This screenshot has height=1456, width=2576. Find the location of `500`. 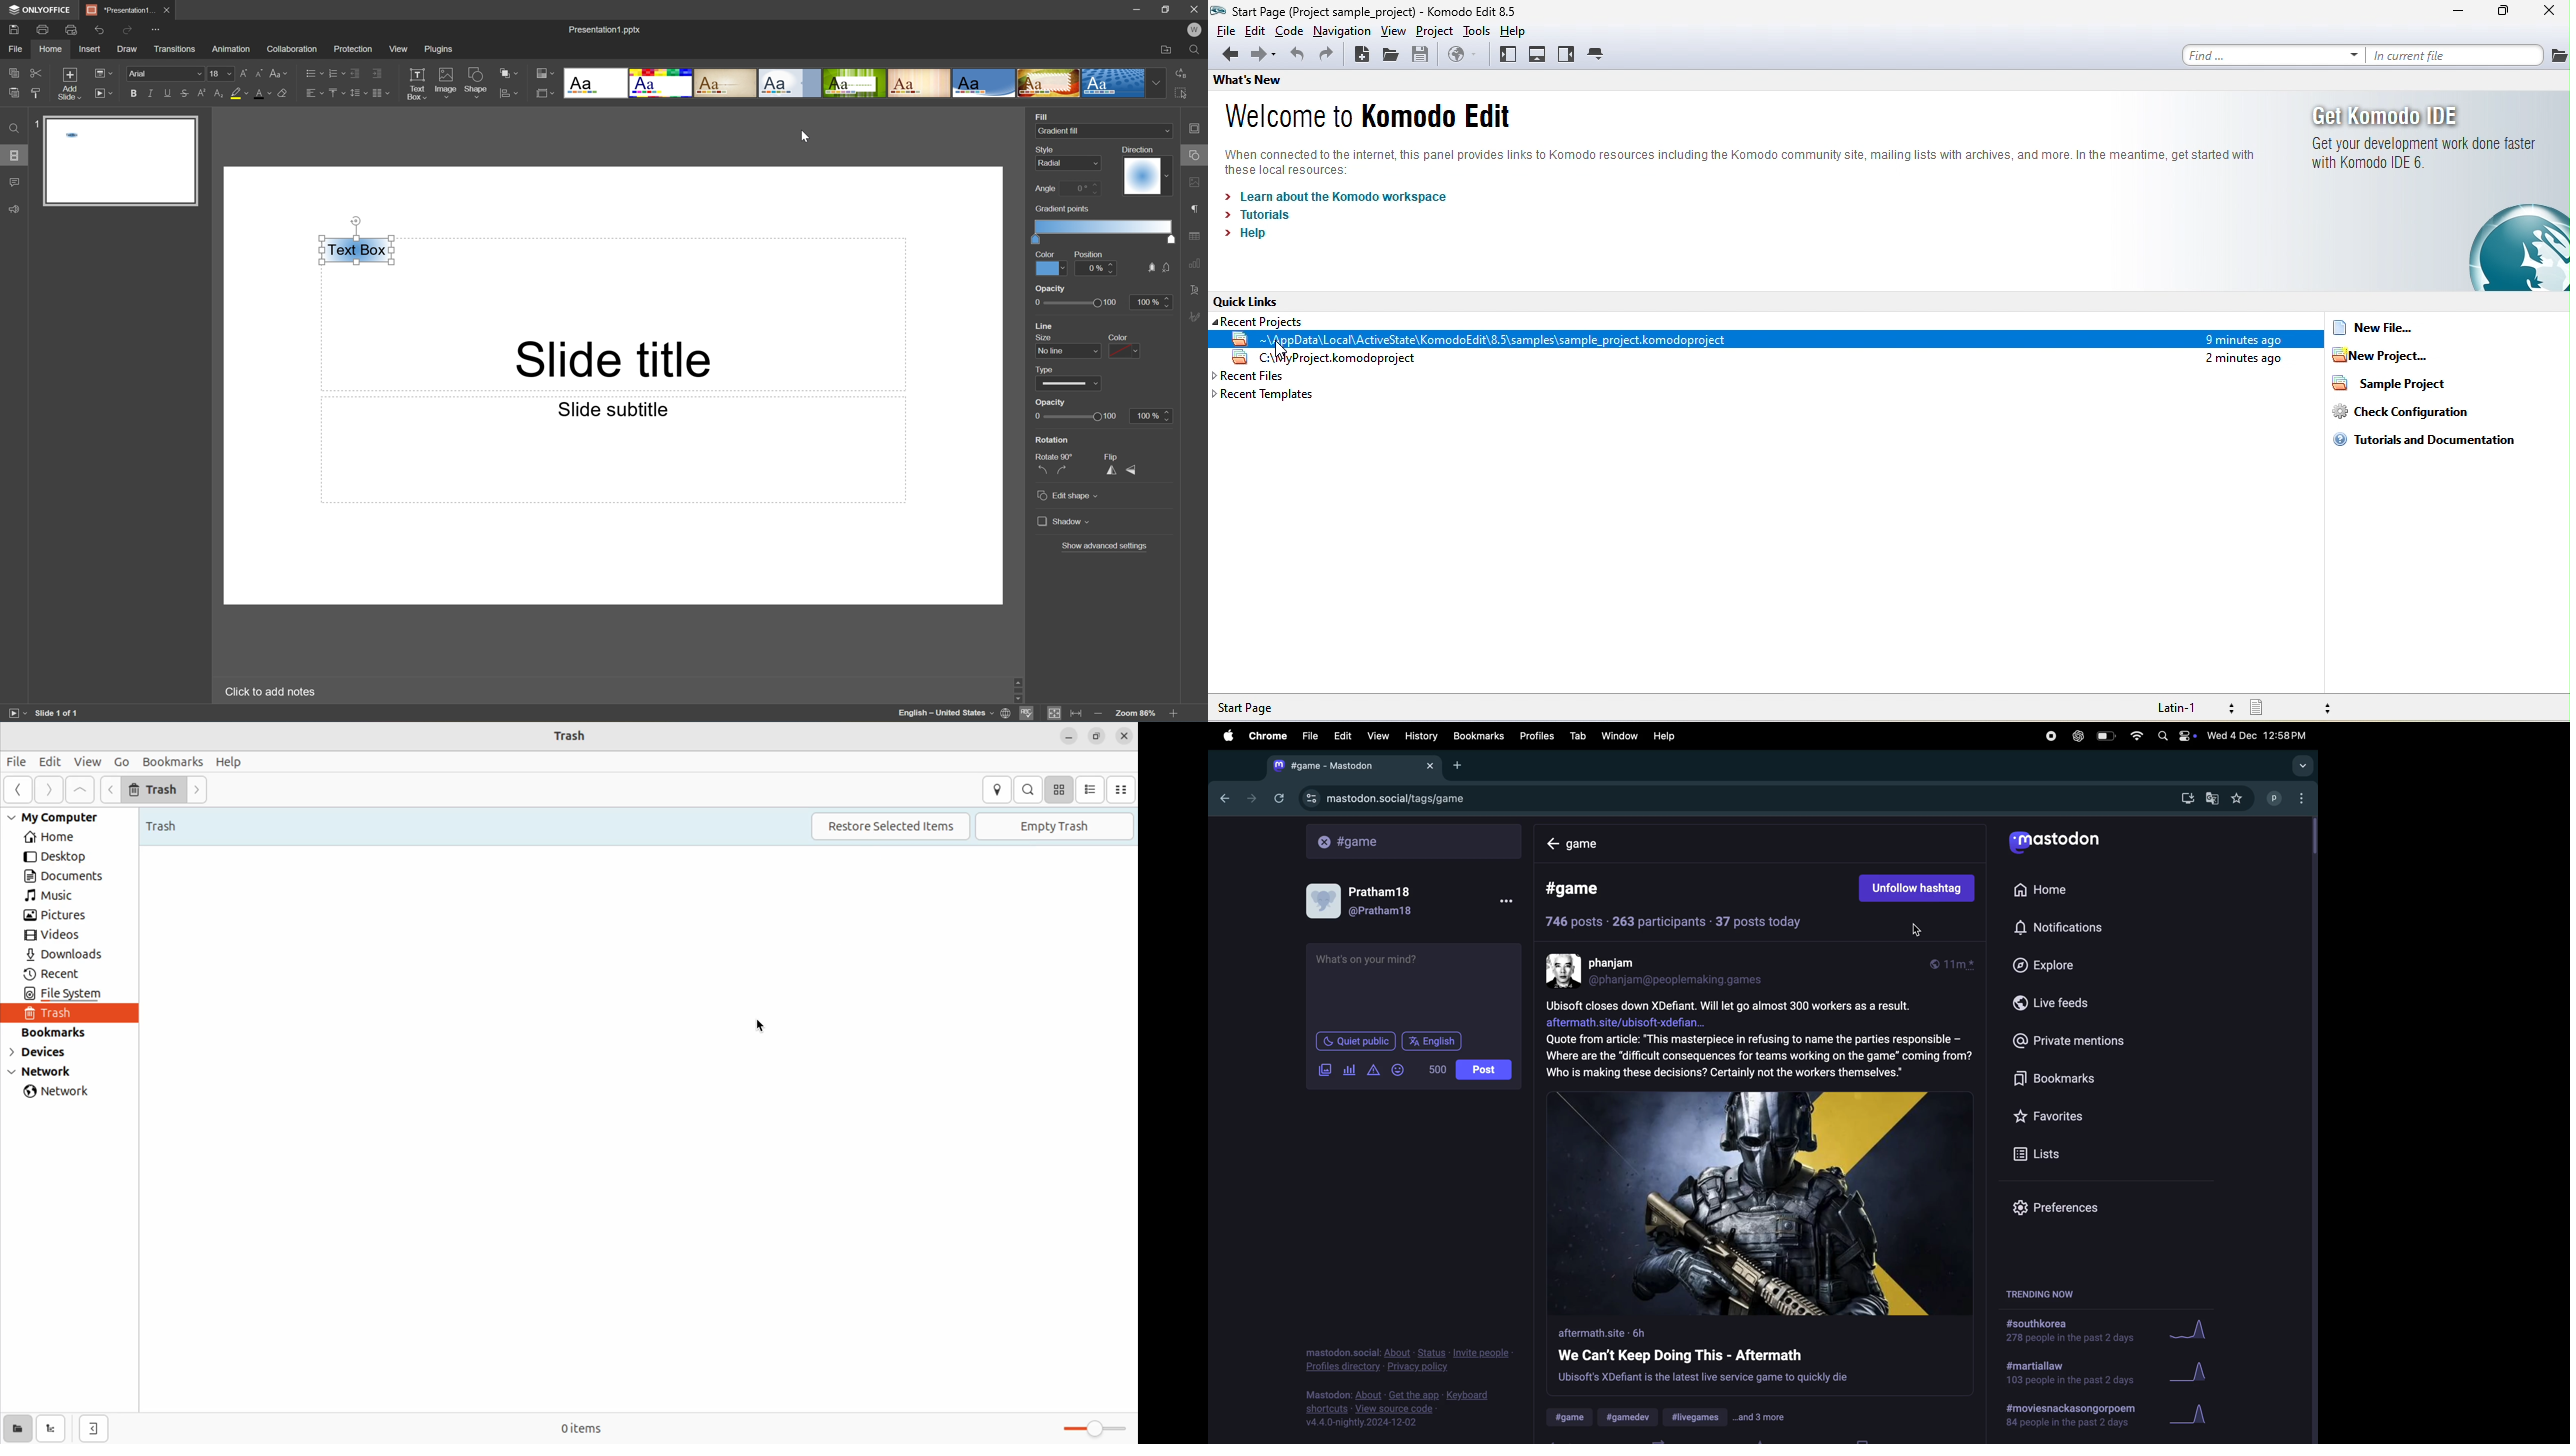

500 is located at coordinates (1436, 1071).